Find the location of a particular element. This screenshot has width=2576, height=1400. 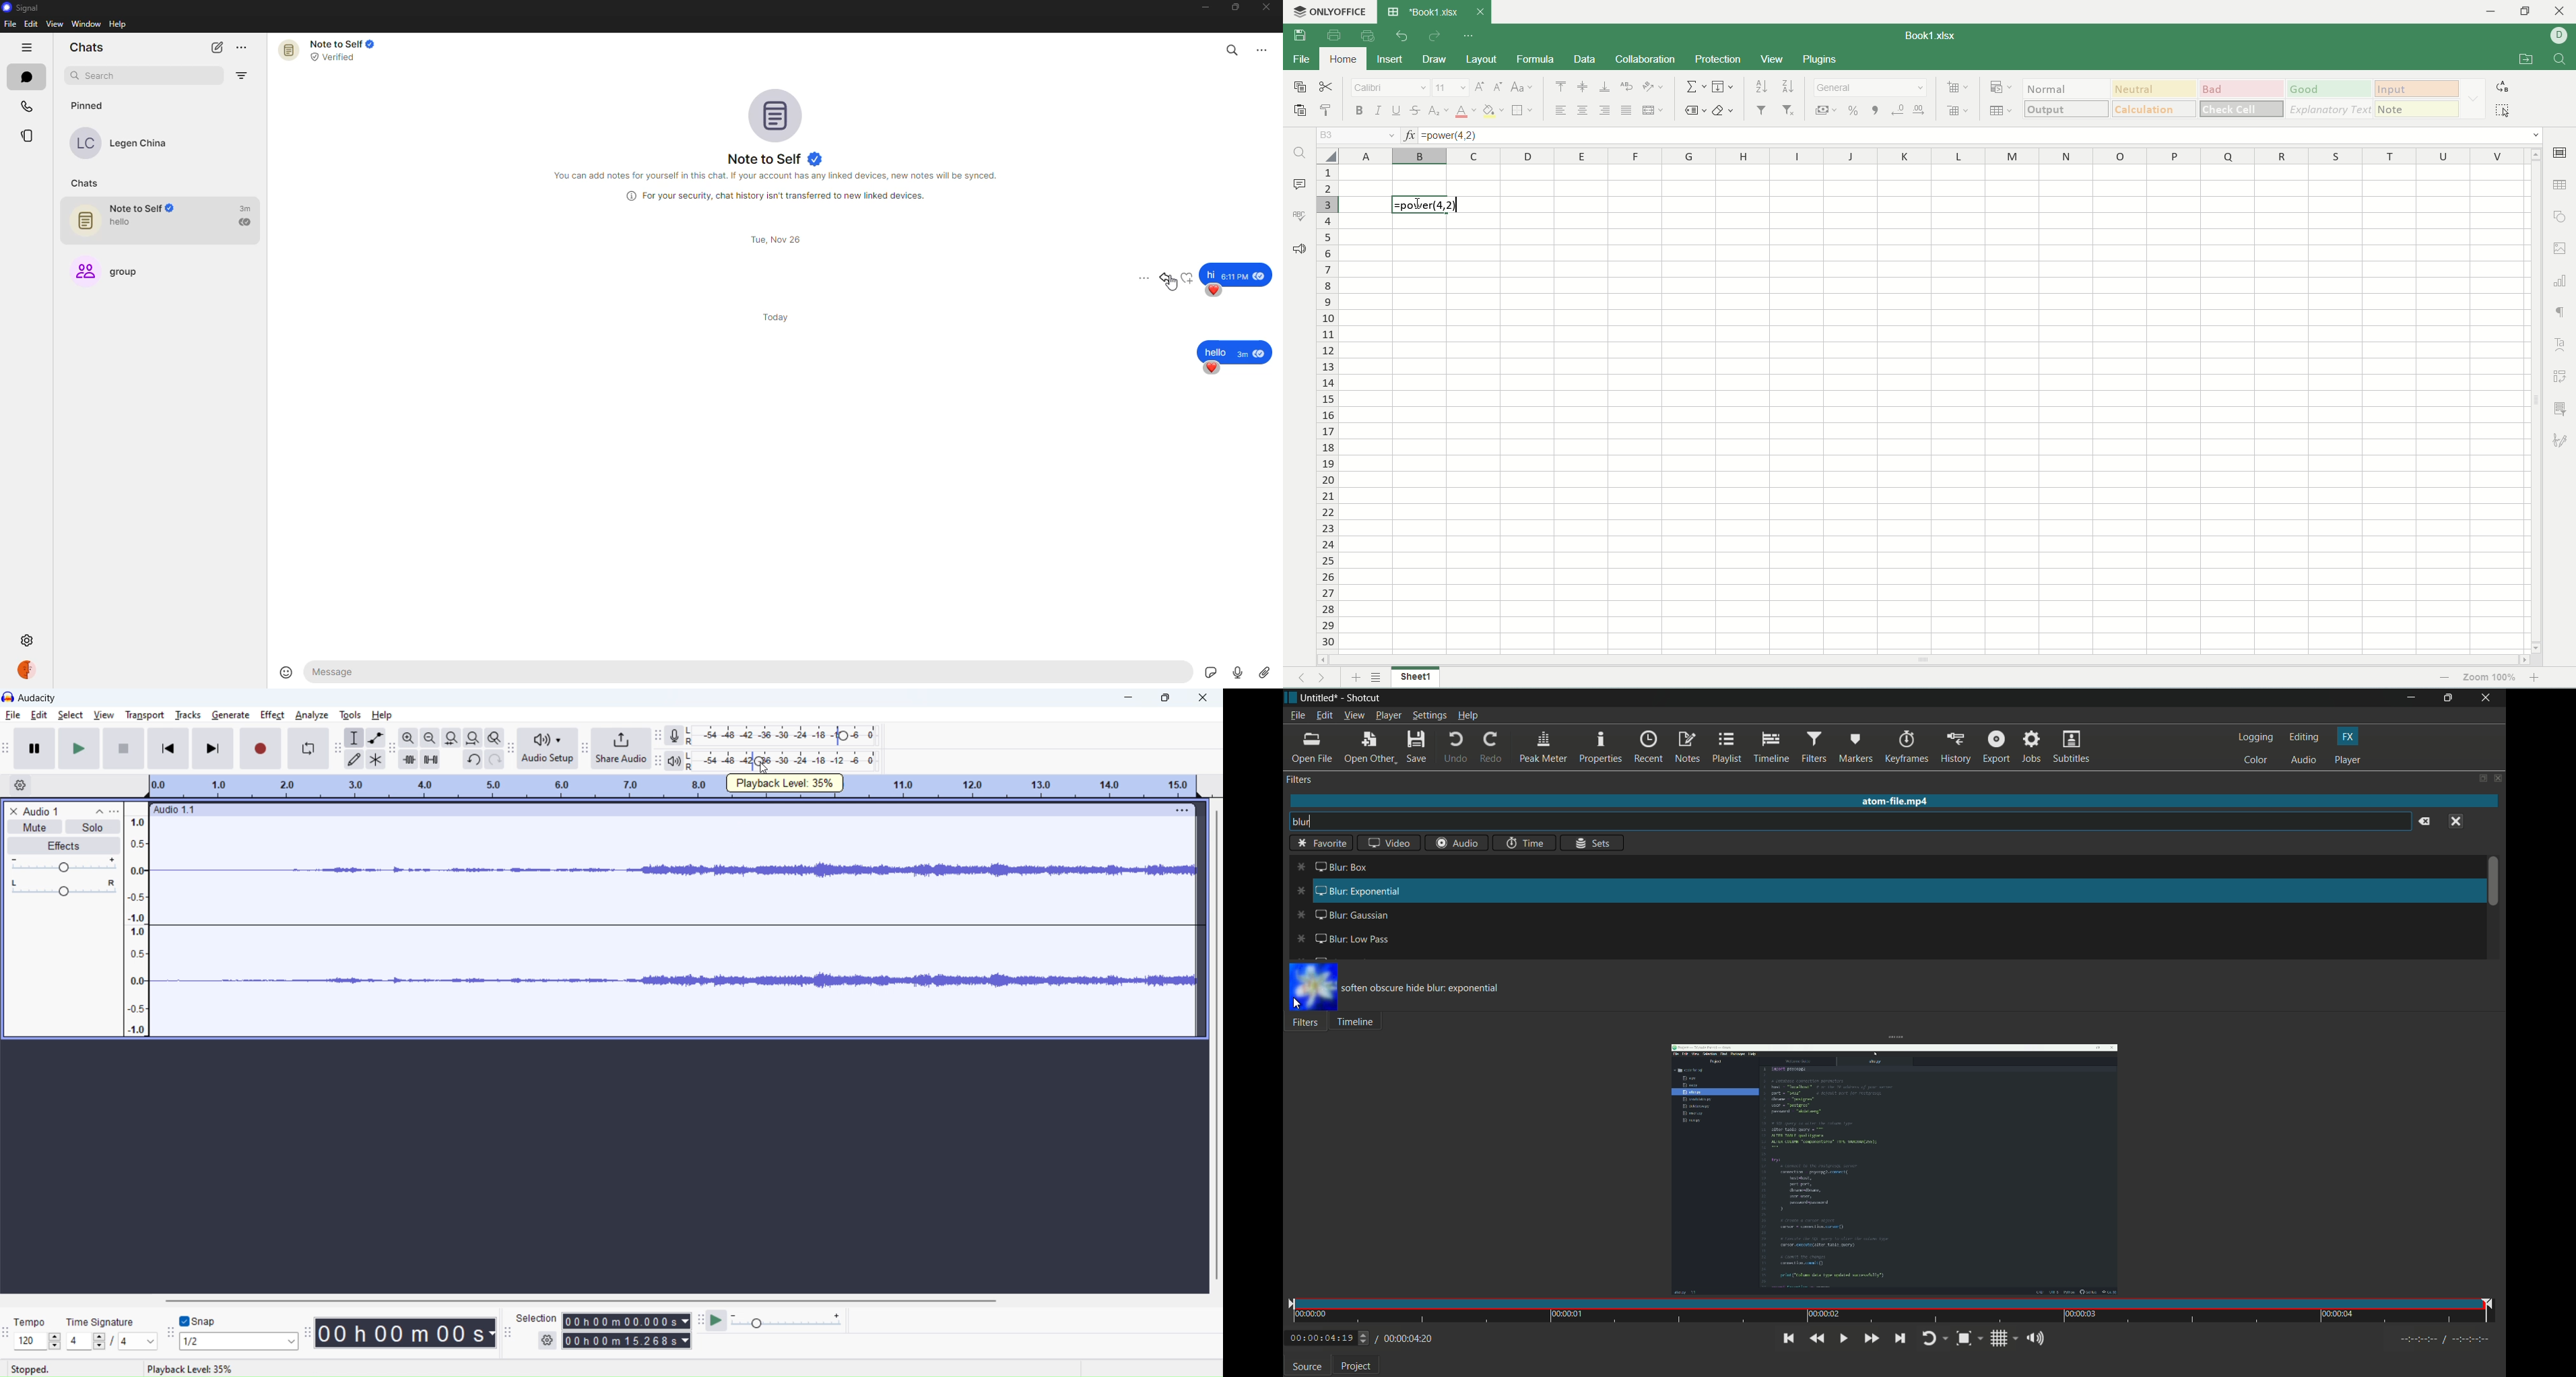

view is located at coordinates (53, 24).